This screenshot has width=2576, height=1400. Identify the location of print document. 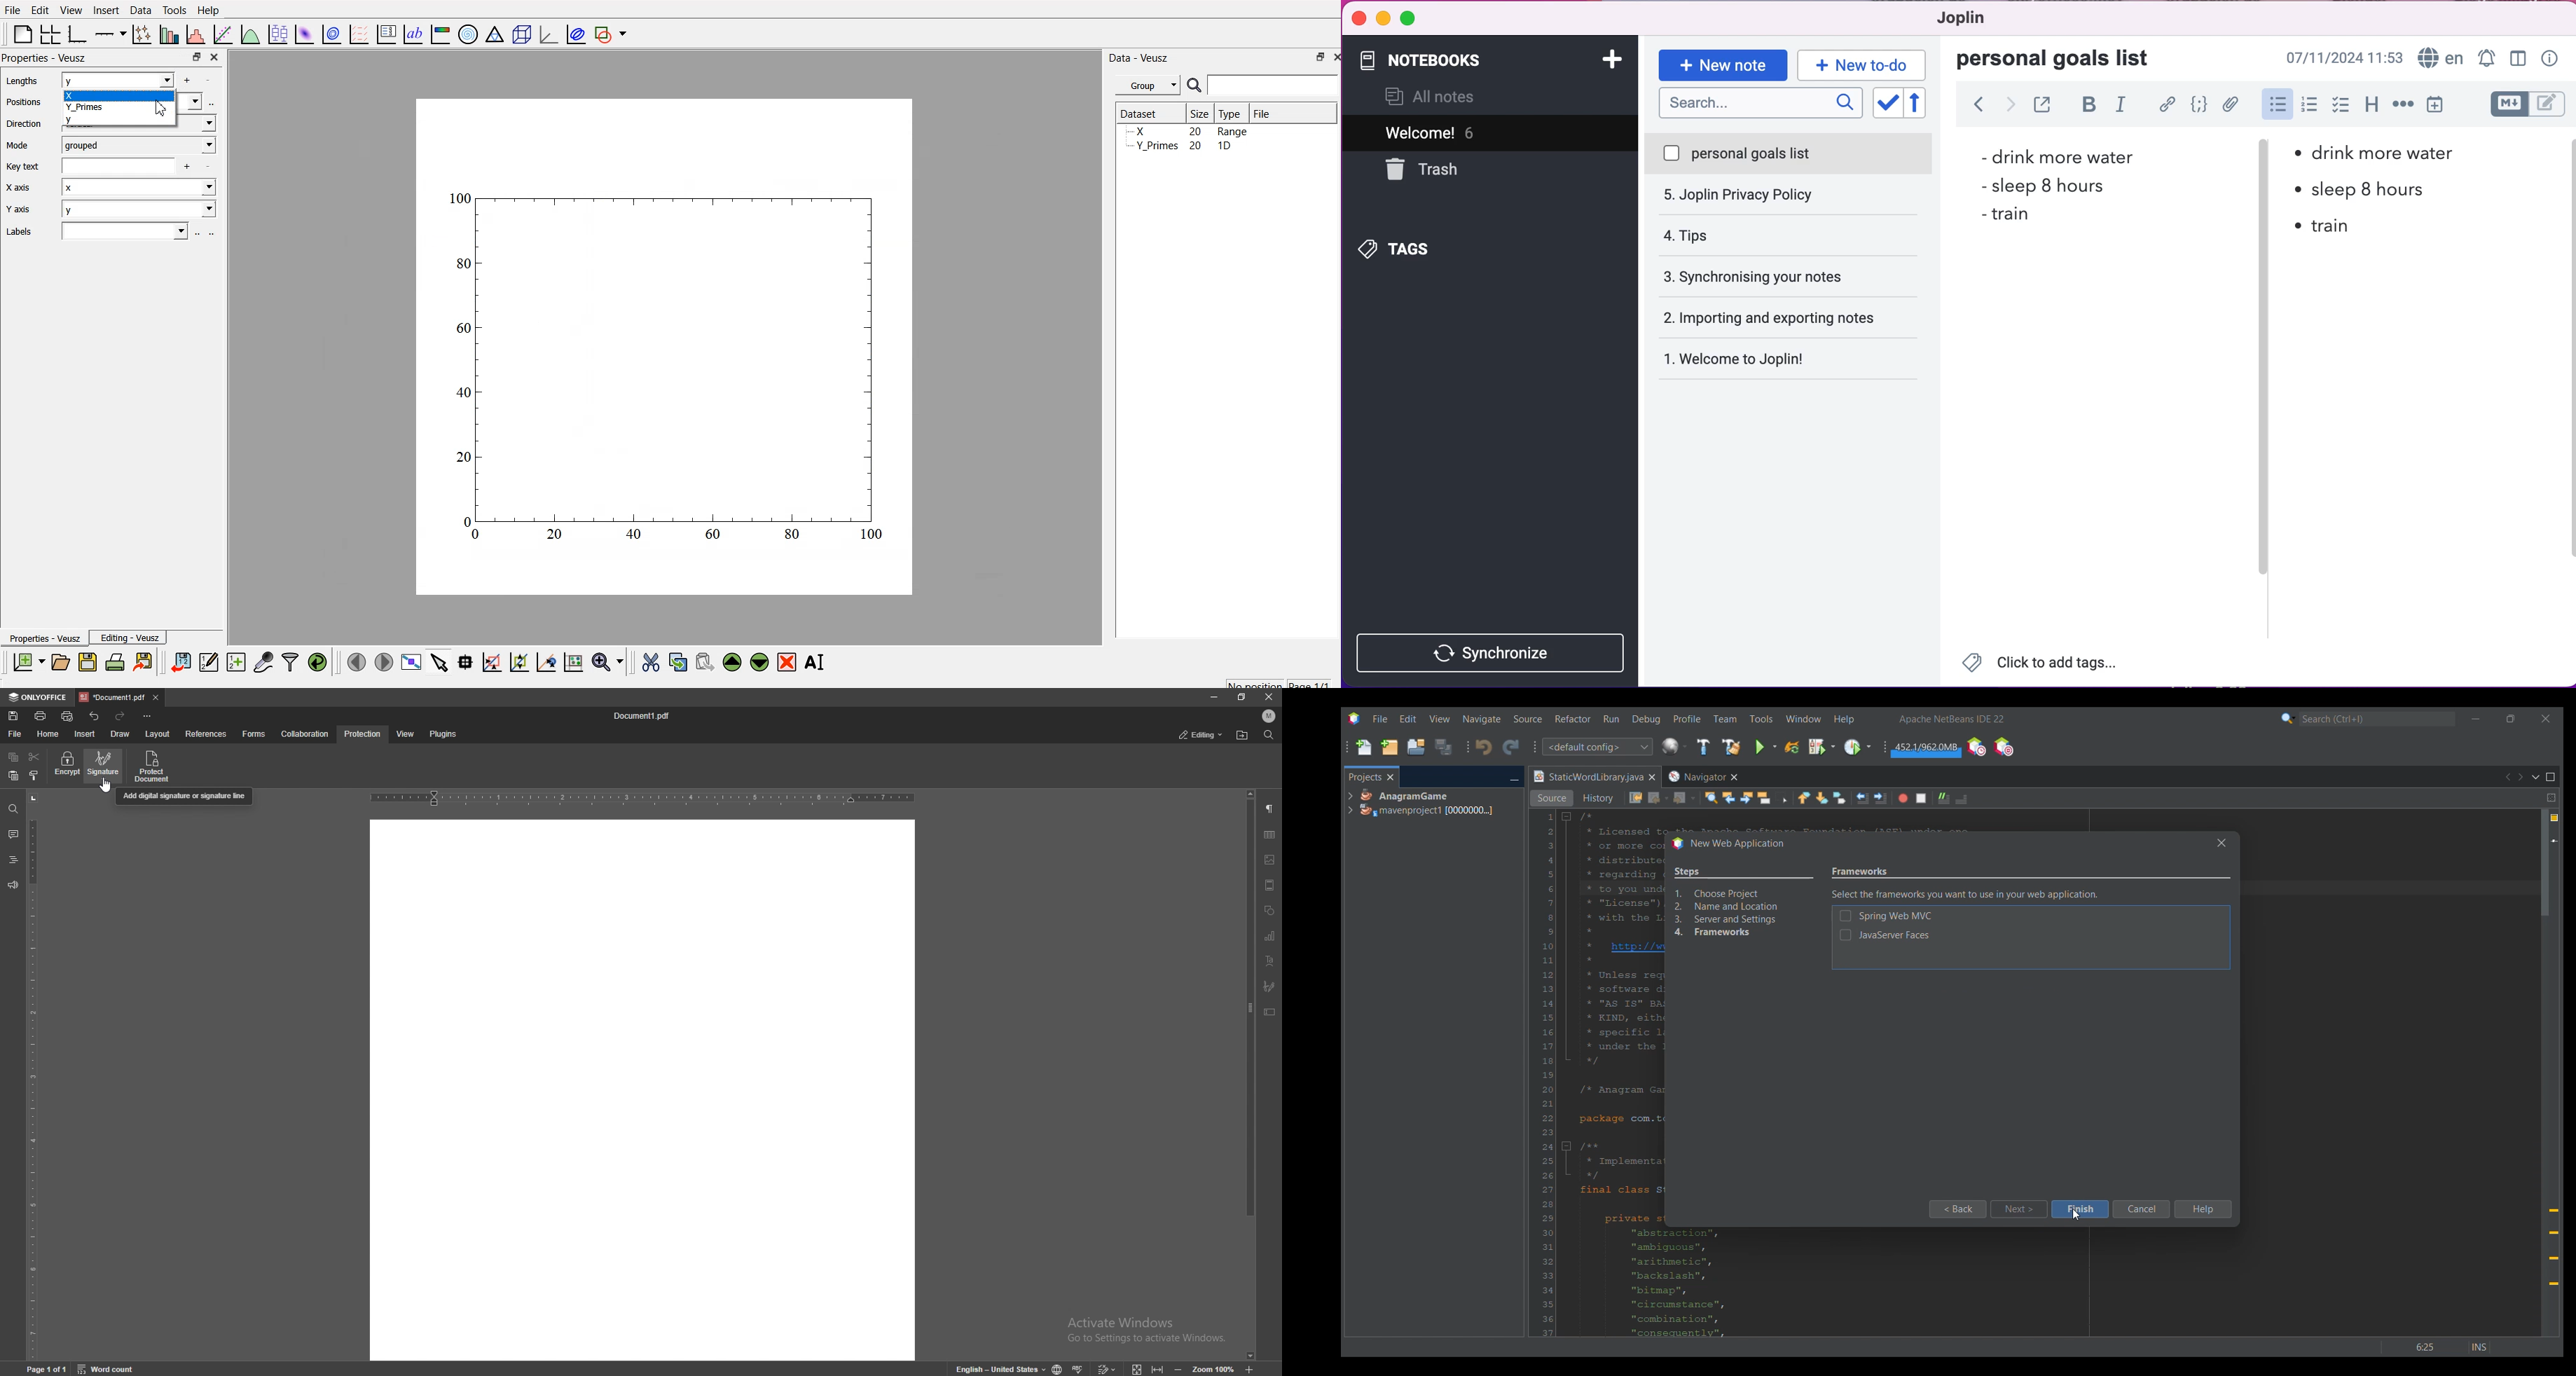
(116, 663).